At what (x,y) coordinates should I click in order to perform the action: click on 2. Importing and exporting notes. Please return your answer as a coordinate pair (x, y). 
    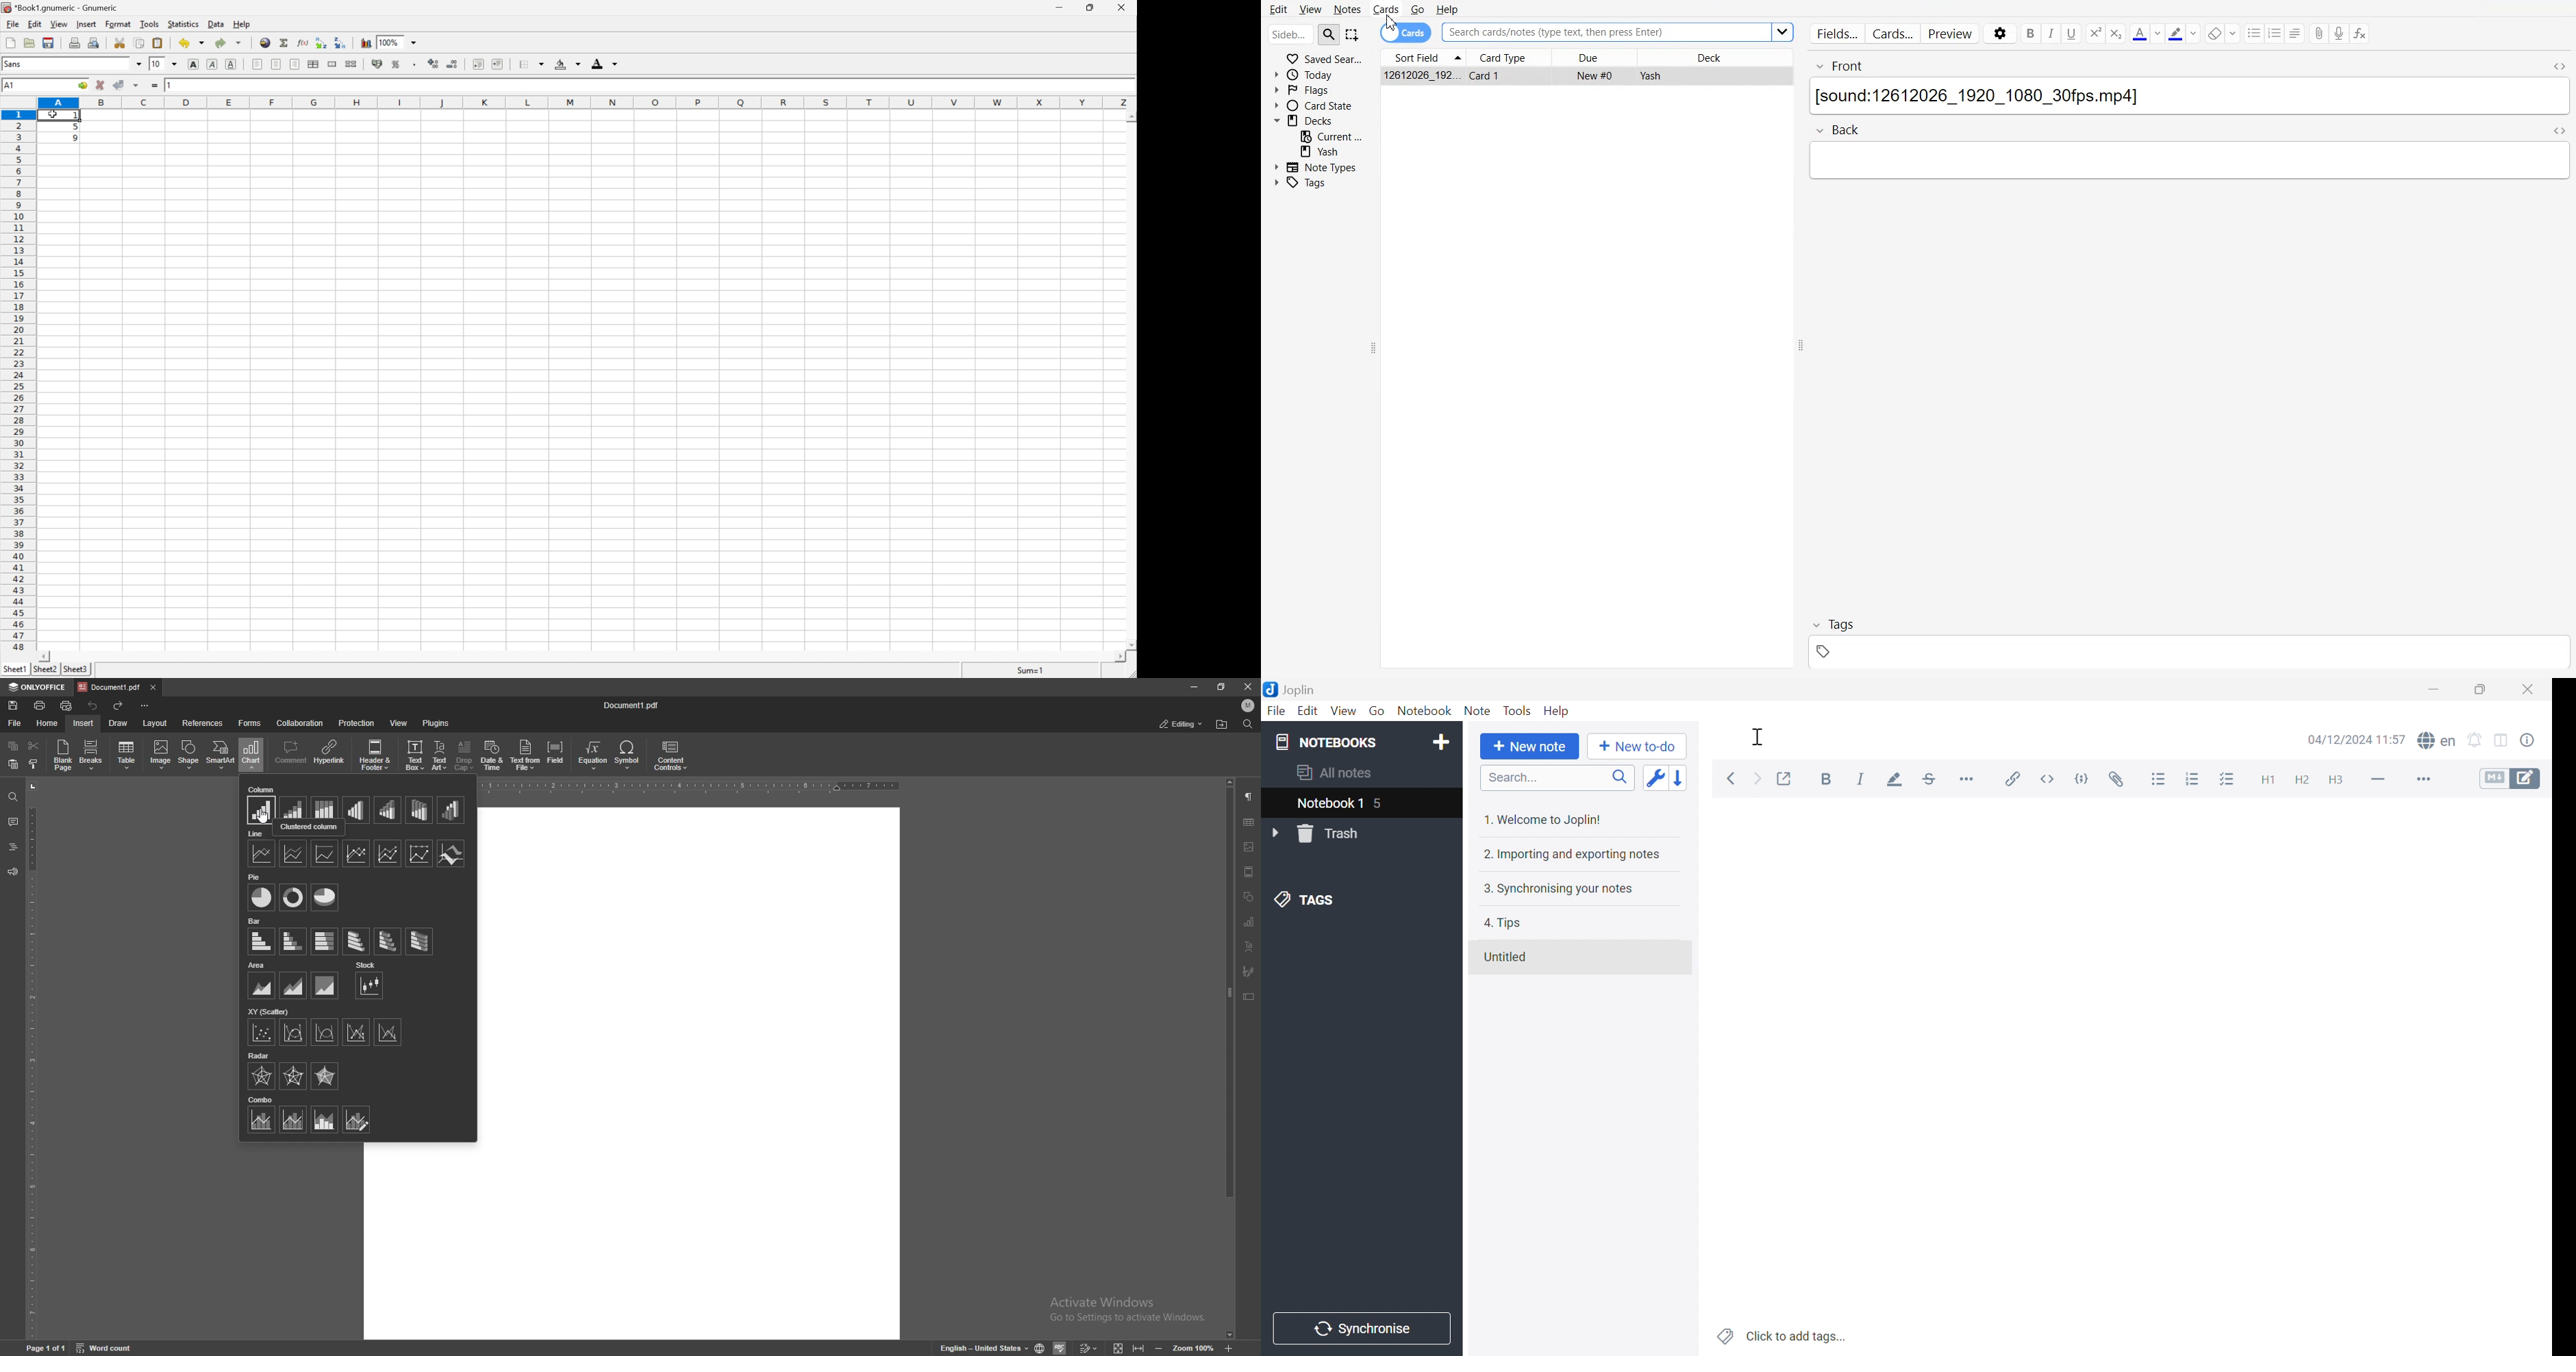
    Looking at the image, I should click on (1573, 856).